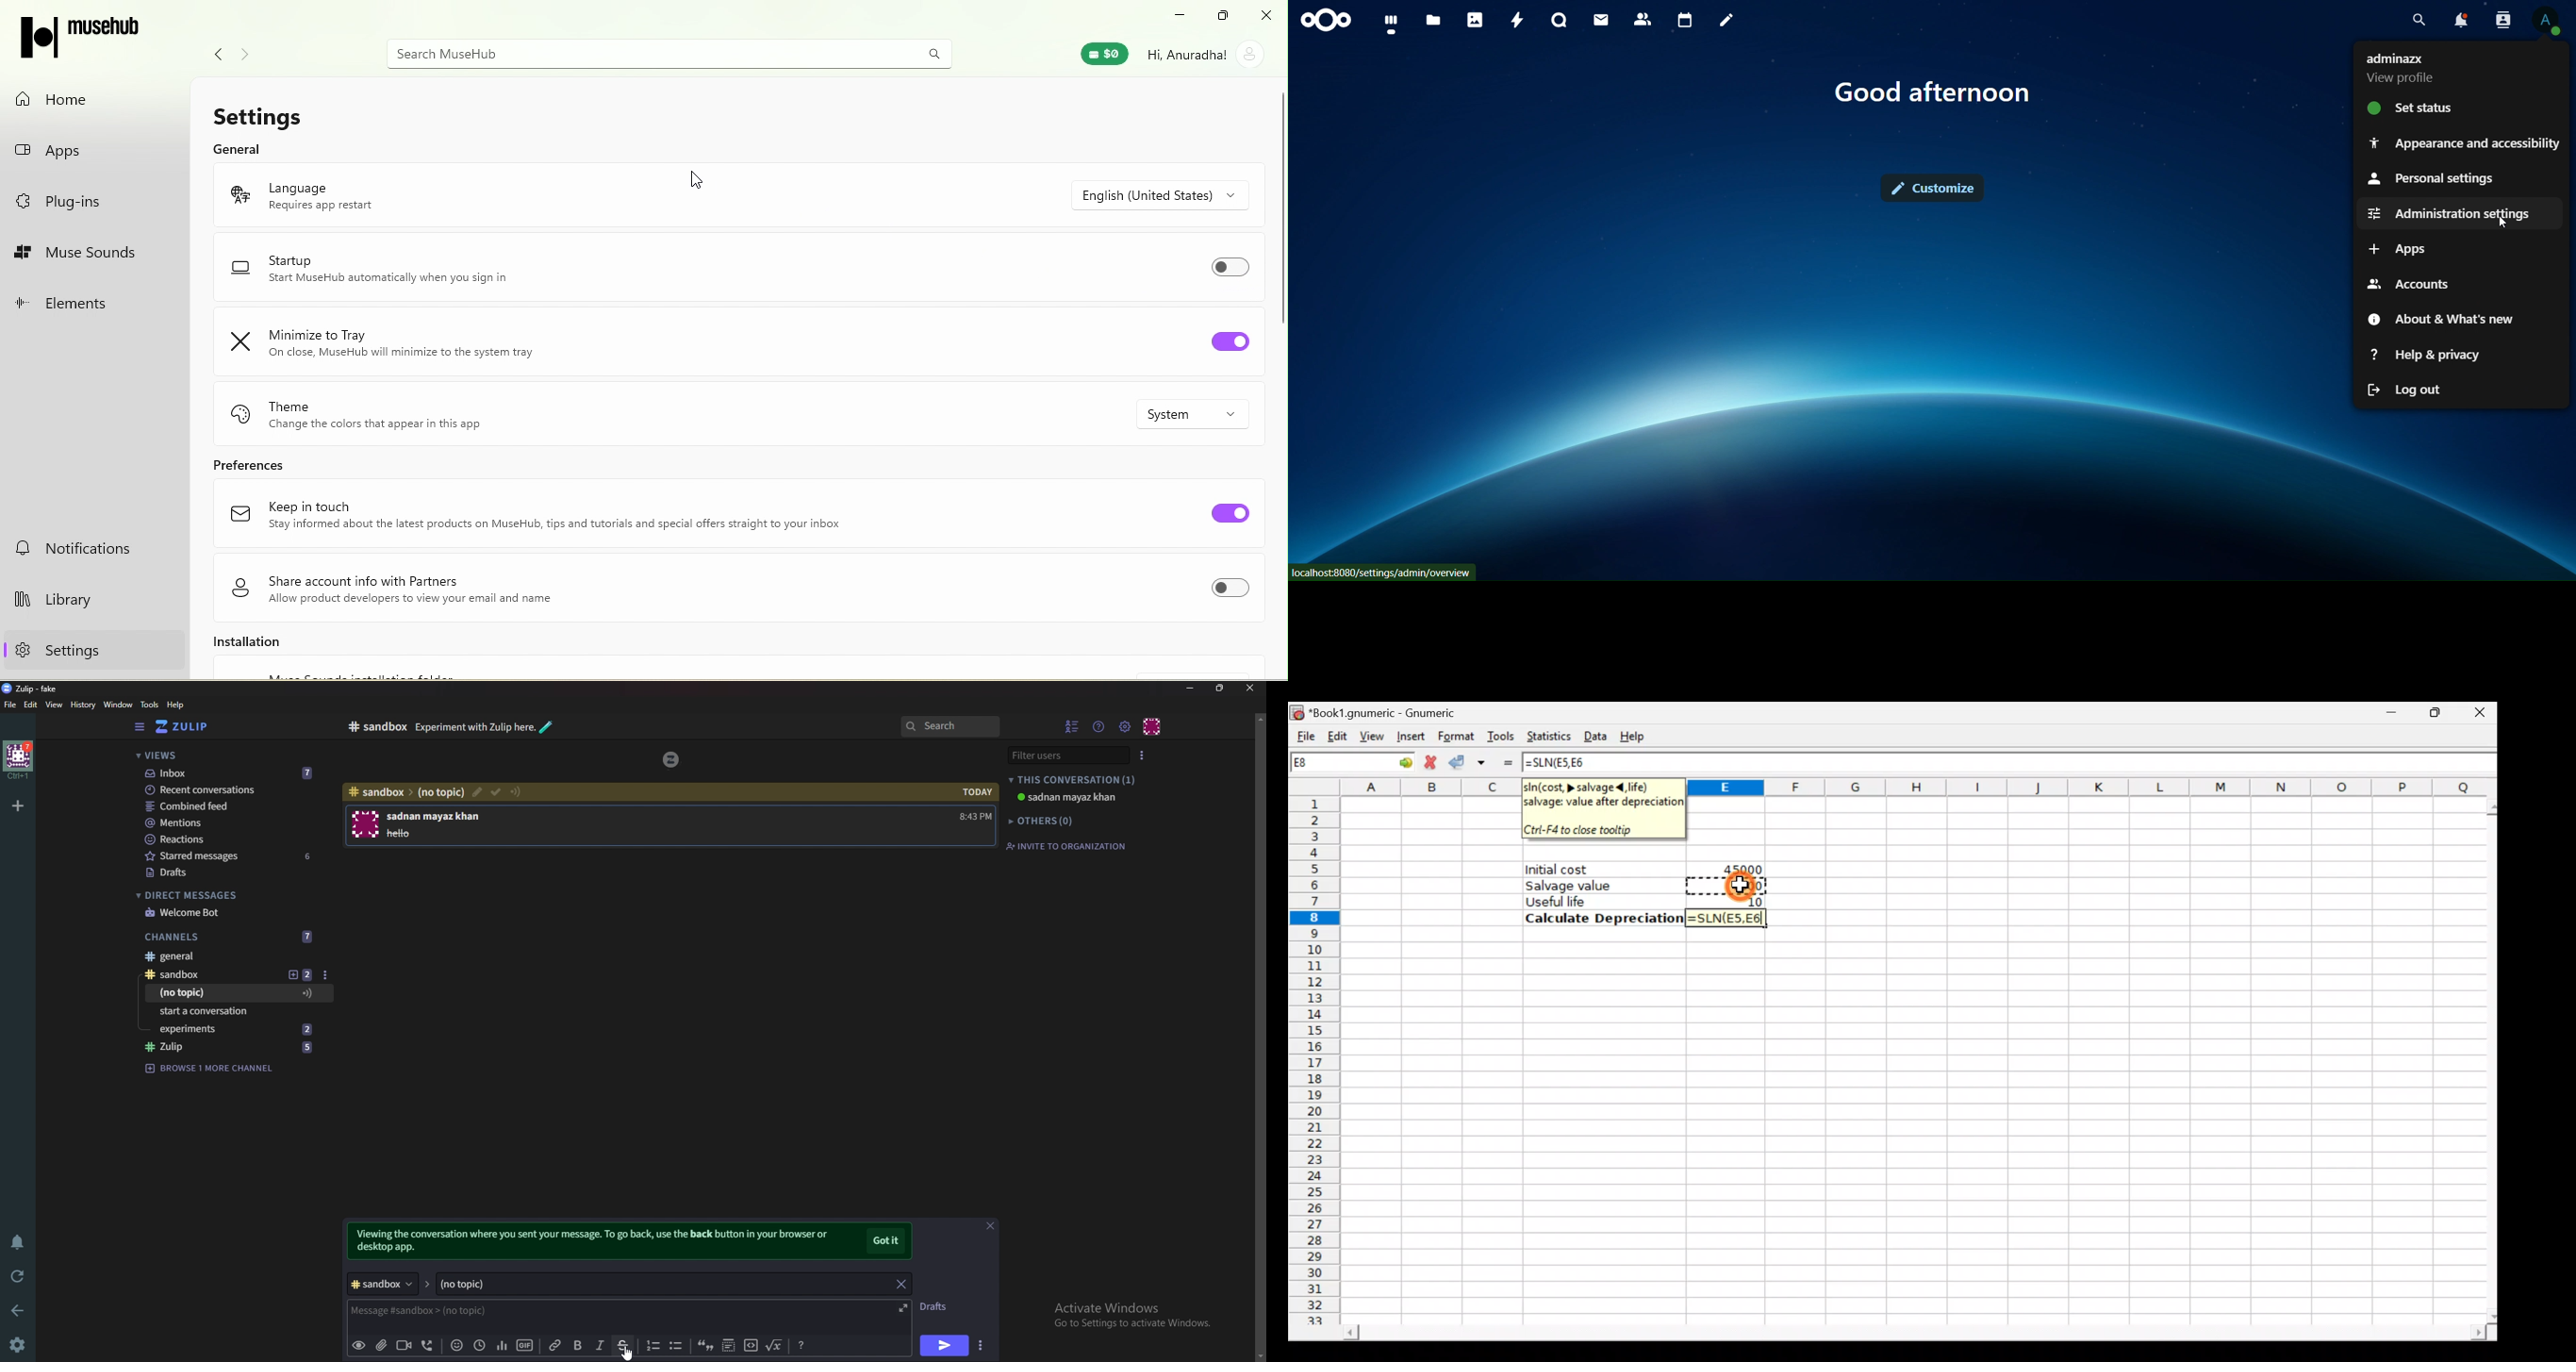 The height and width of the screenshot is (1372, 2576). I want to click on Hide user list, so click(1073, 725).